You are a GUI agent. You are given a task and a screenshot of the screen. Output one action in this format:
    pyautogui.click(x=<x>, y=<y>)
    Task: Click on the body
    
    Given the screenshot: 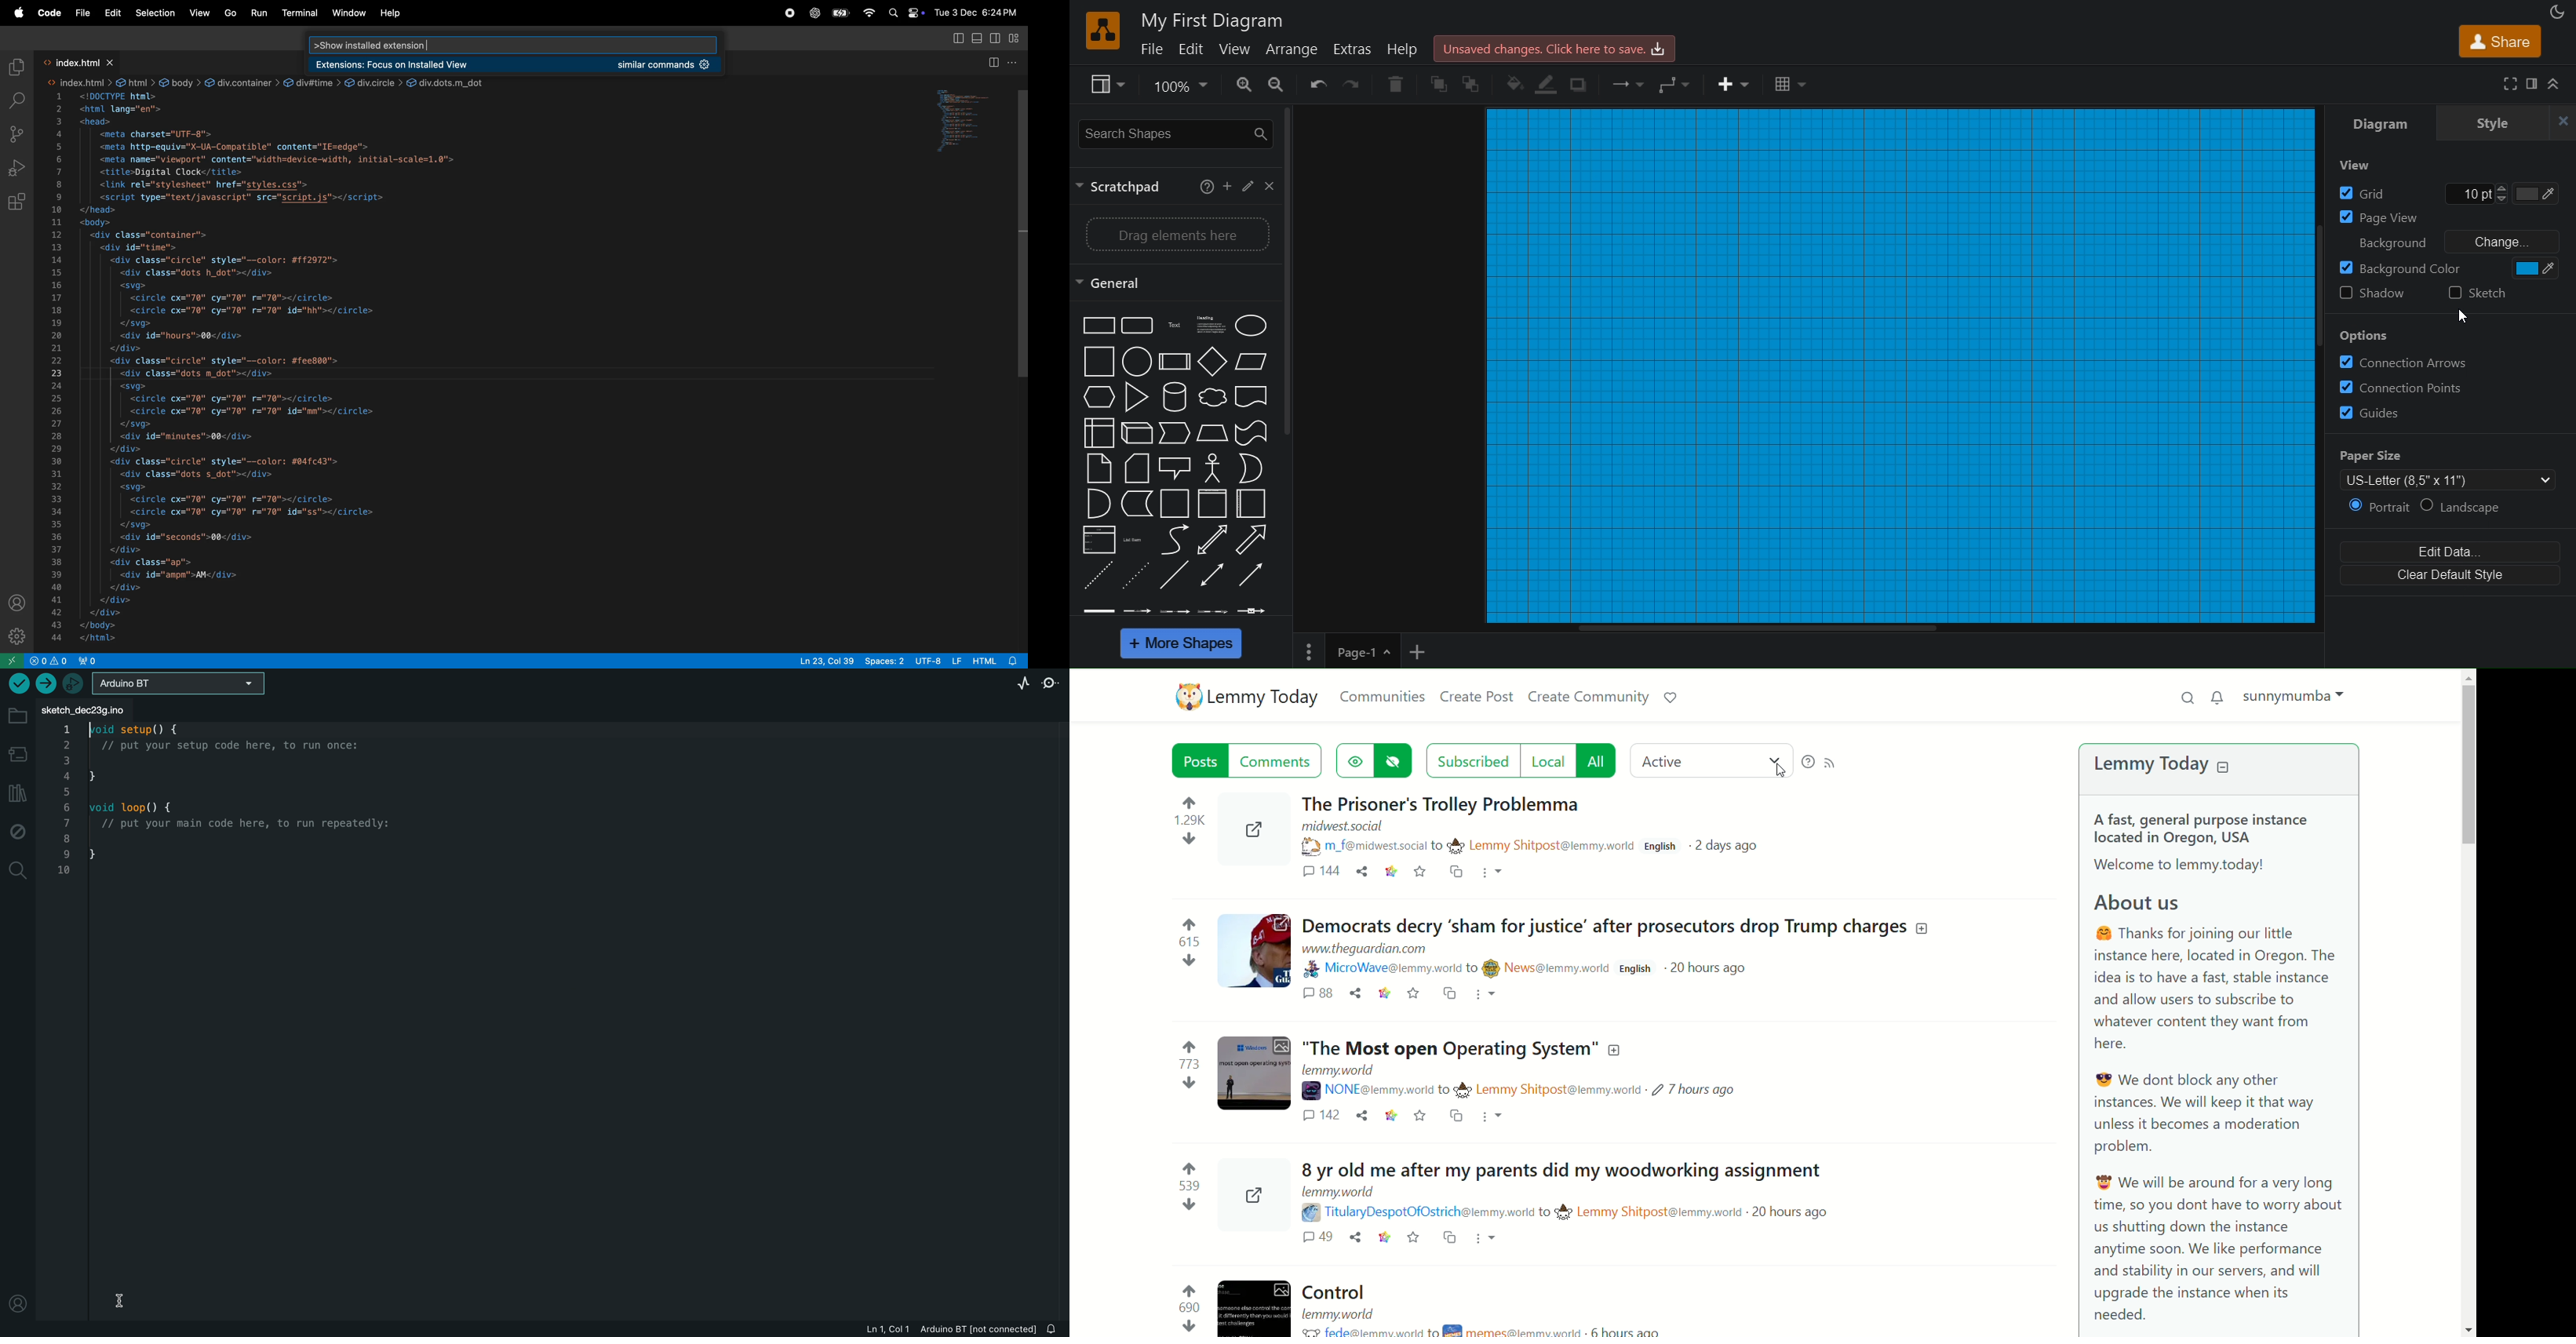 What is the action you would take?
    pyautogui.click(x=180, y=83)
    